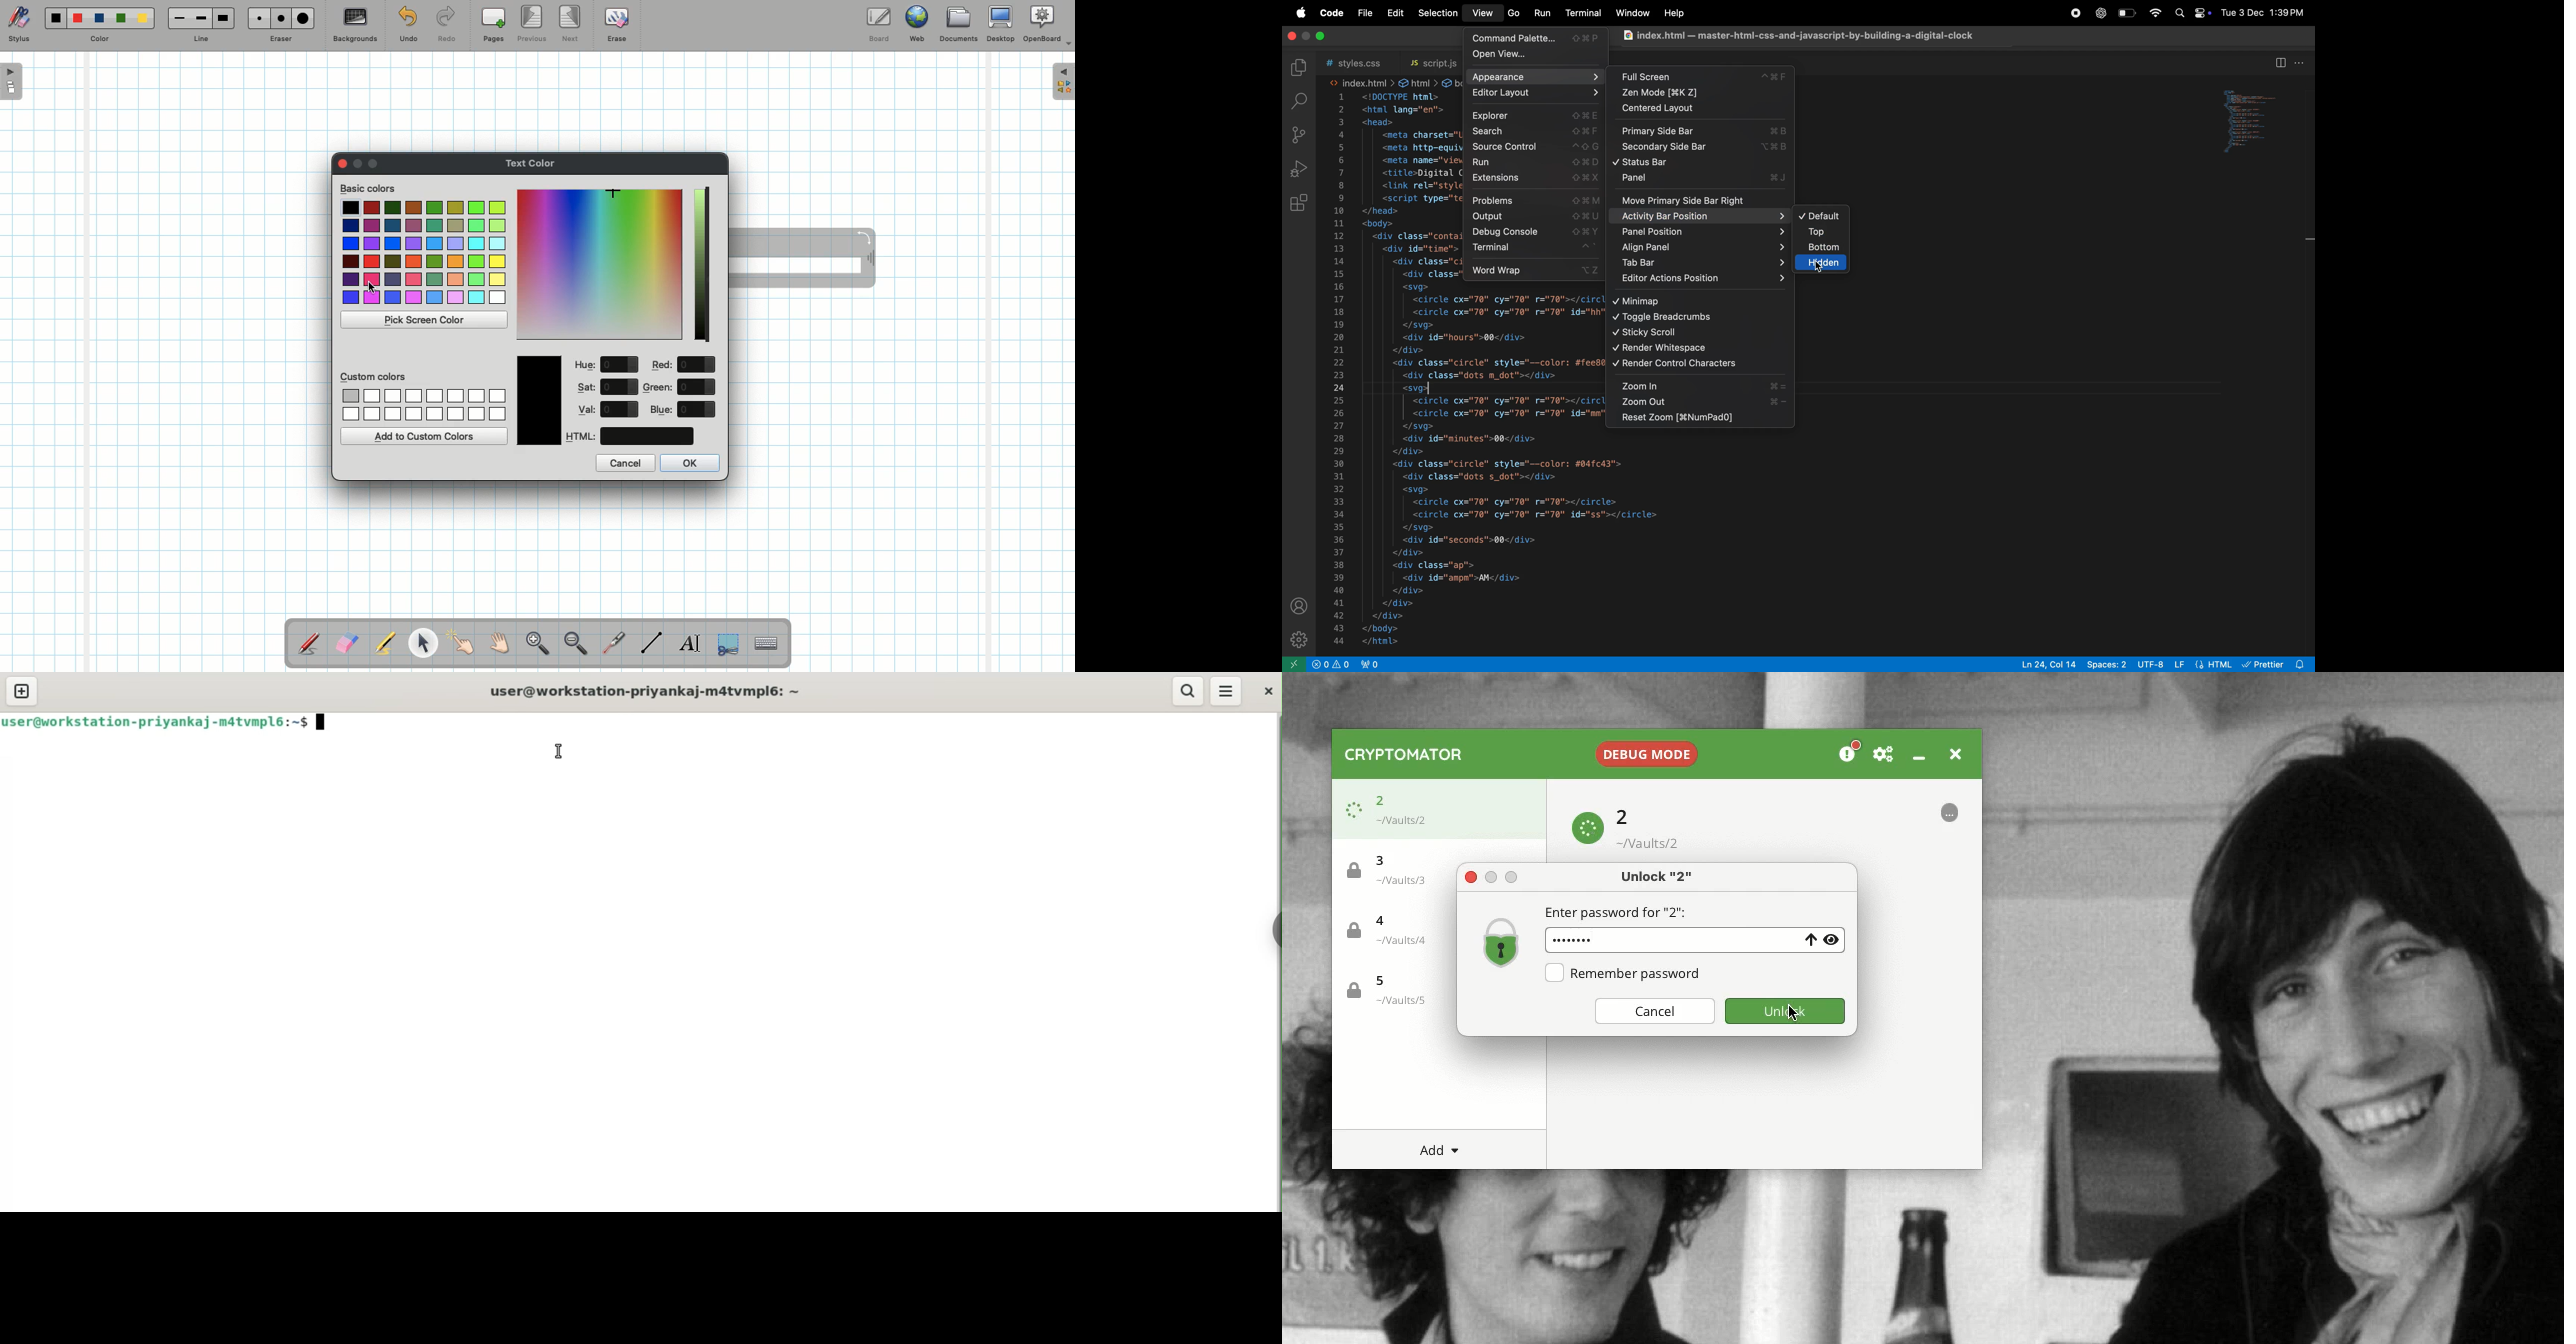 The image size is (2576, 1344). What do you see at coordinates (408, 27) in the screenshot?
I see `Undo` at bounding box center [408, 27].